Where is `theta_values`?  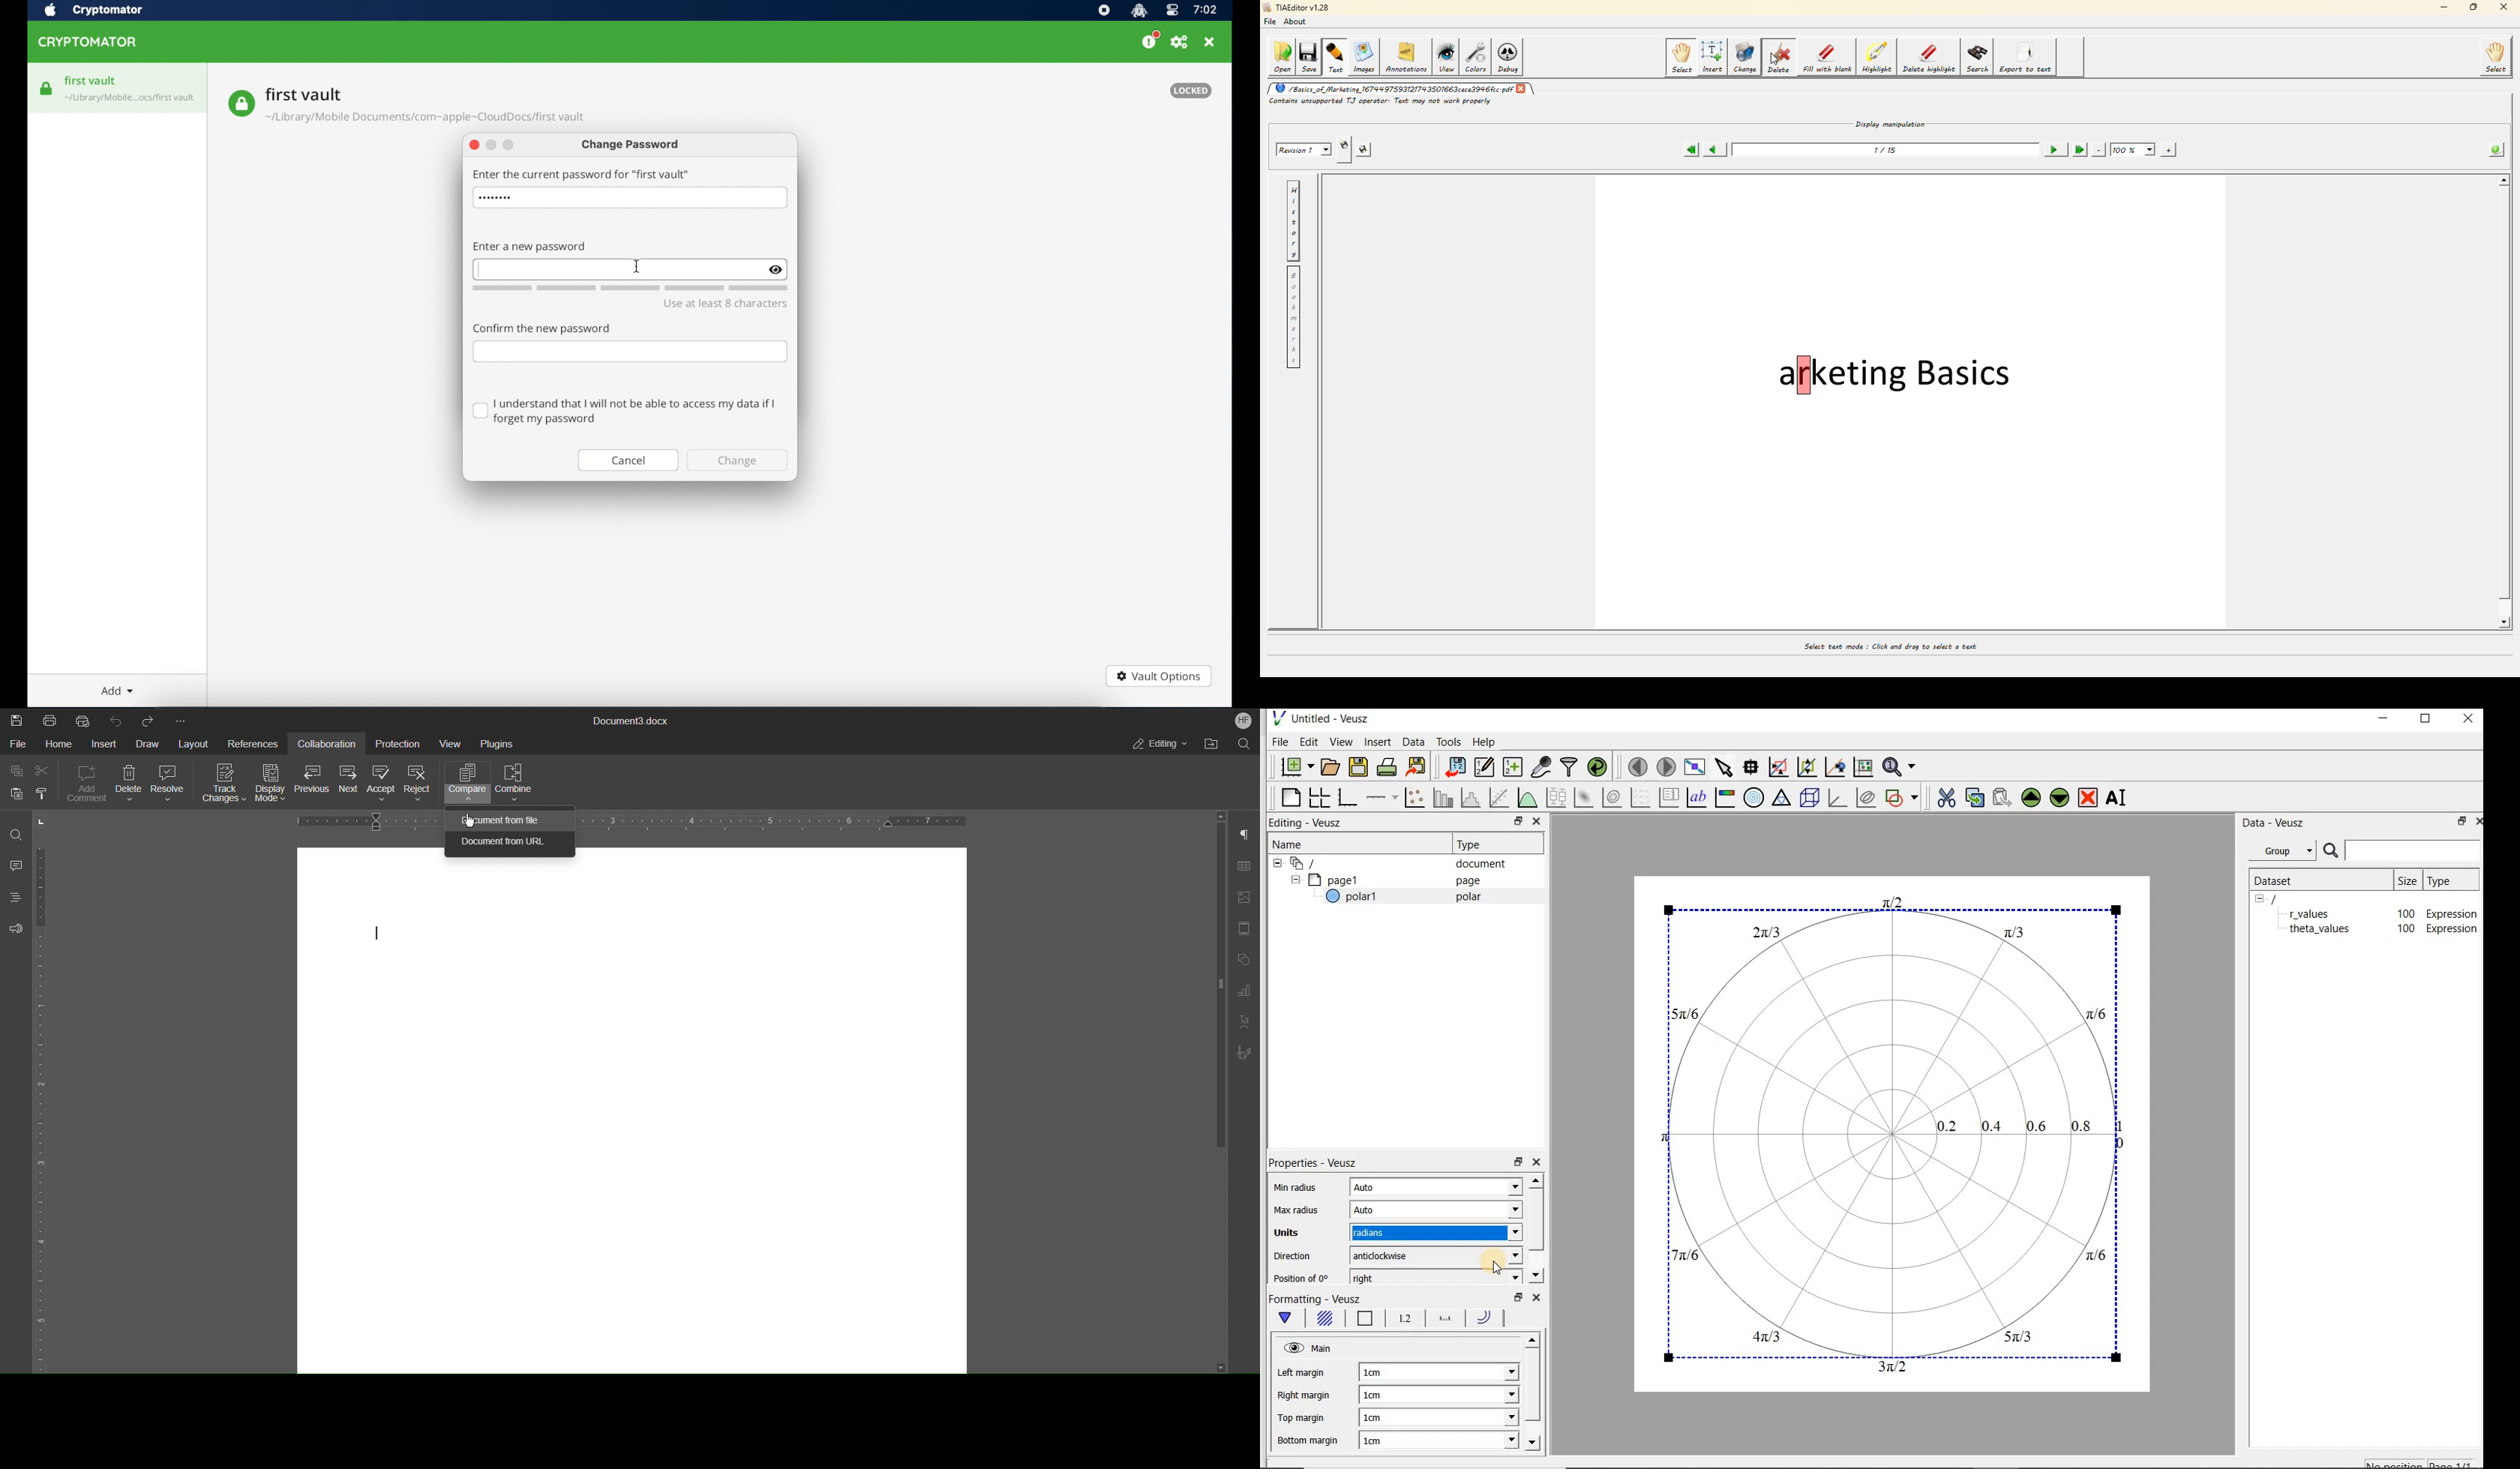 theta_values is located at coordinates (2322, 913).